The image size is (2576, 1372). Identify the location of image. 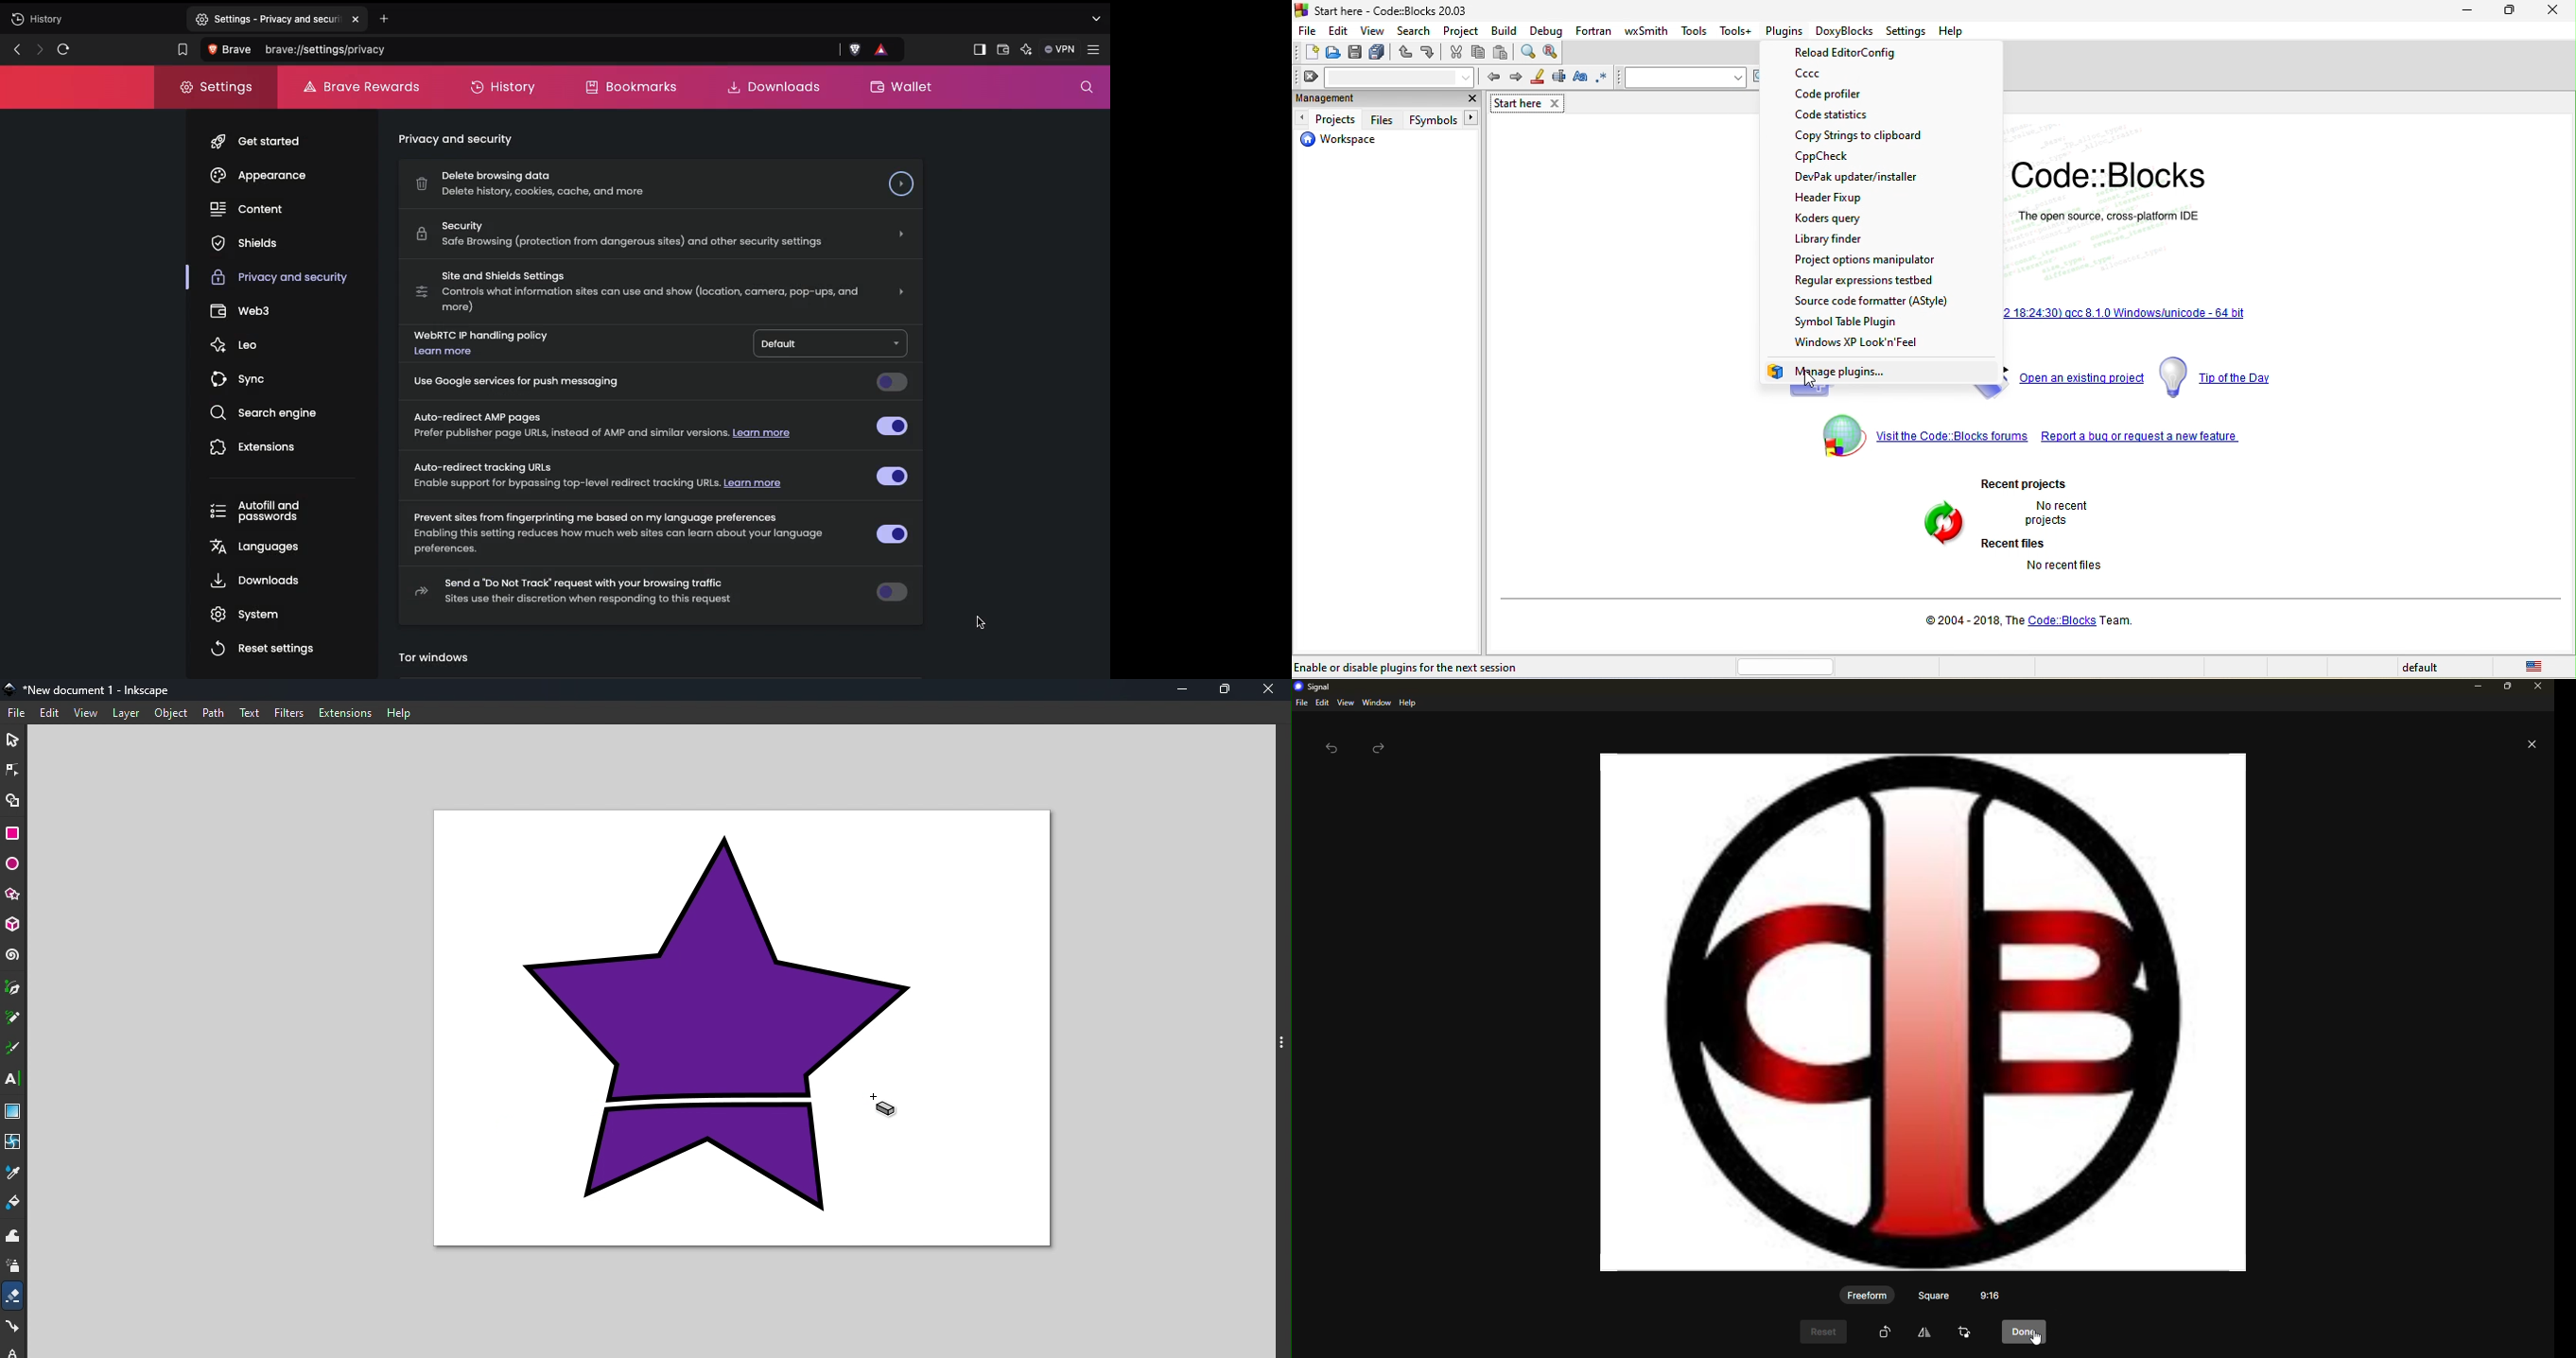
(1917, 1011).